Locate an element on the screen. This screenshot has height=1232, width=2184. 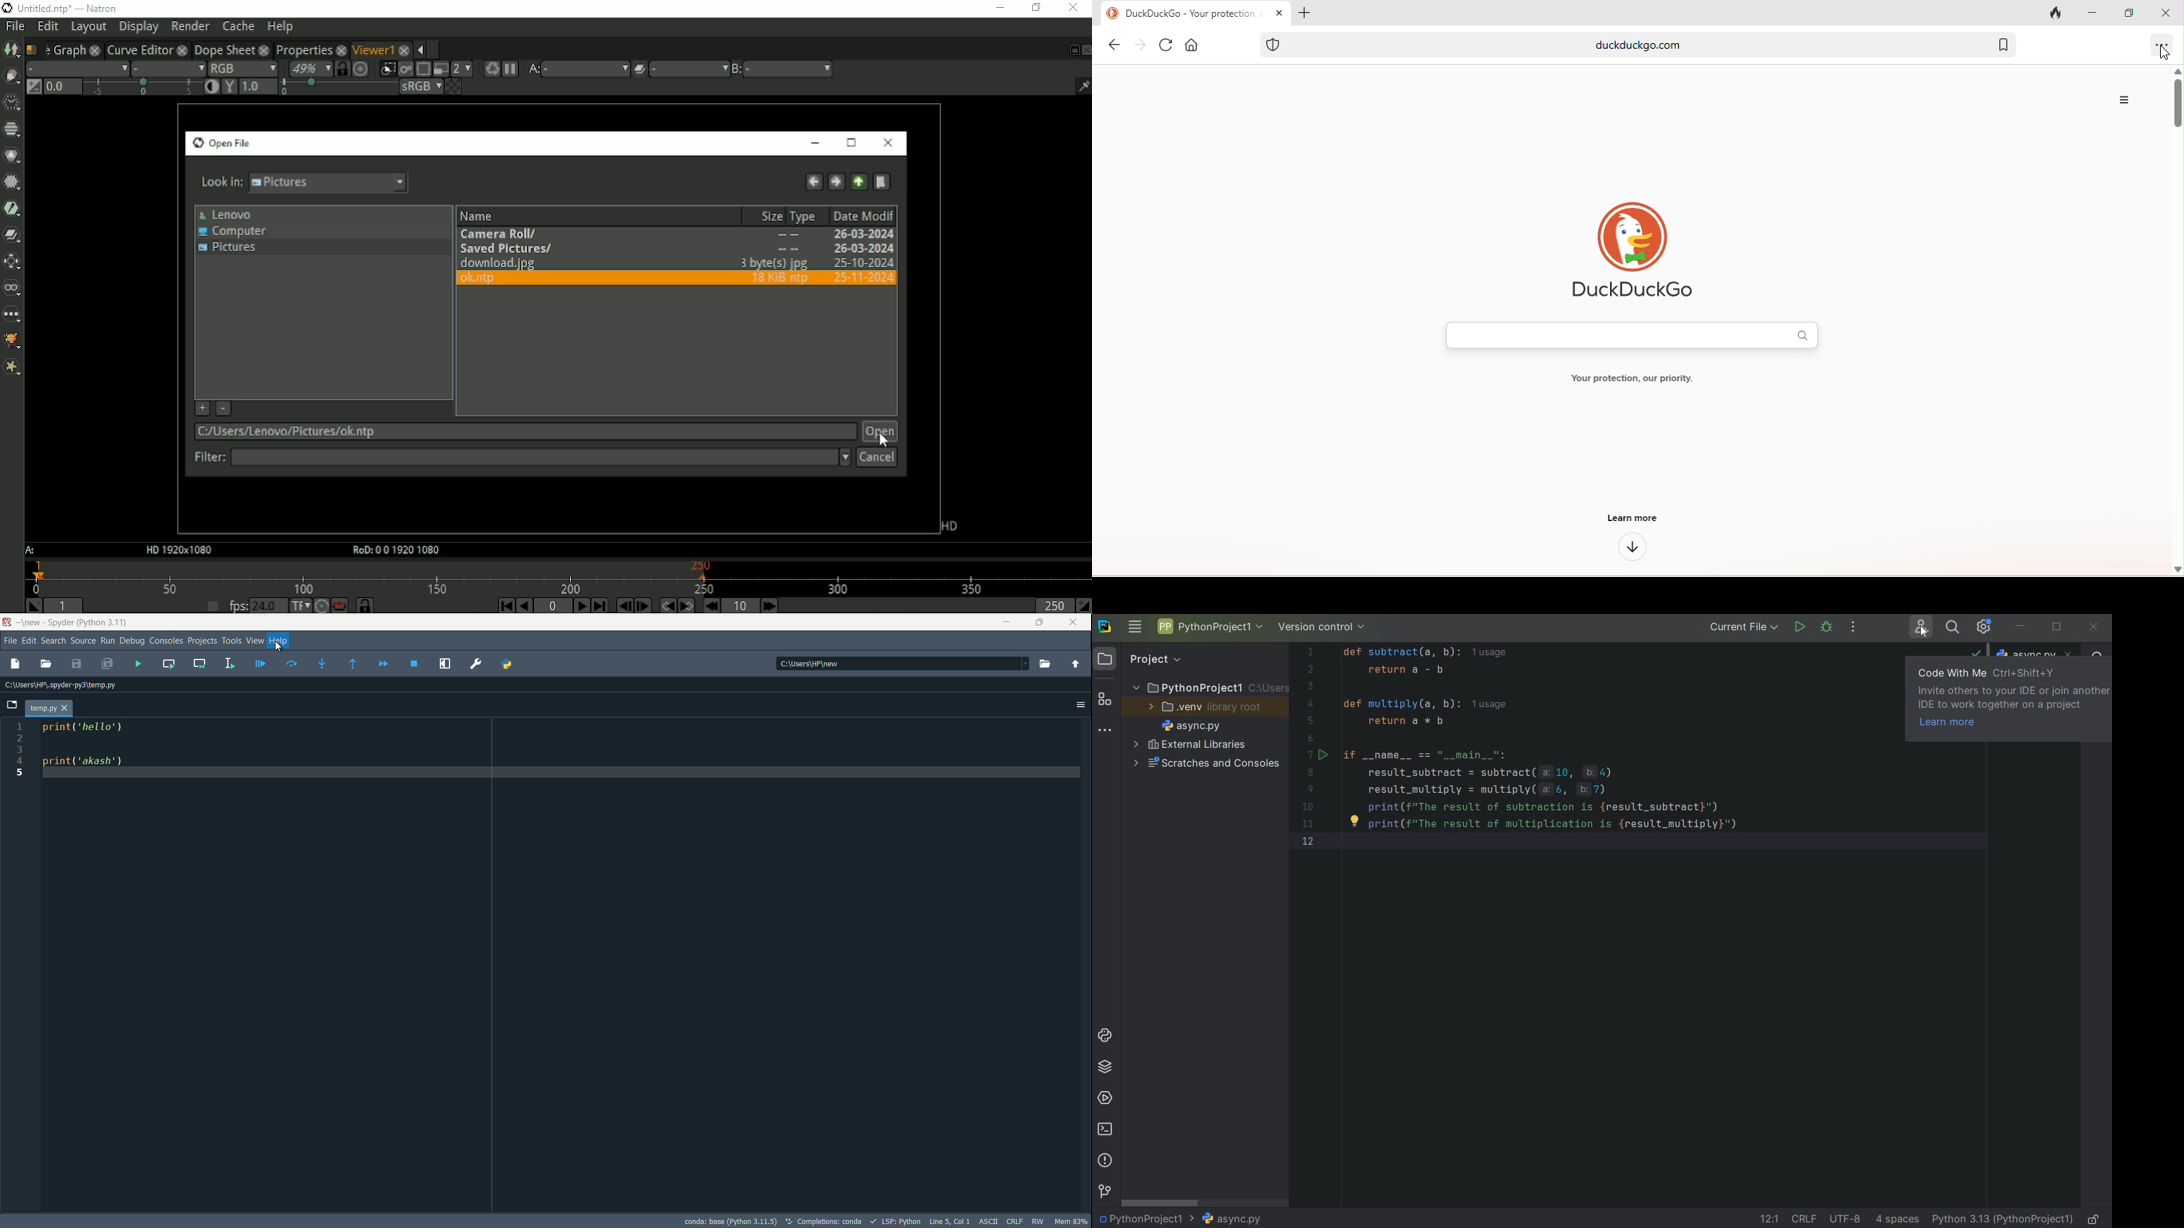
close is located at coordinates (67, 710).